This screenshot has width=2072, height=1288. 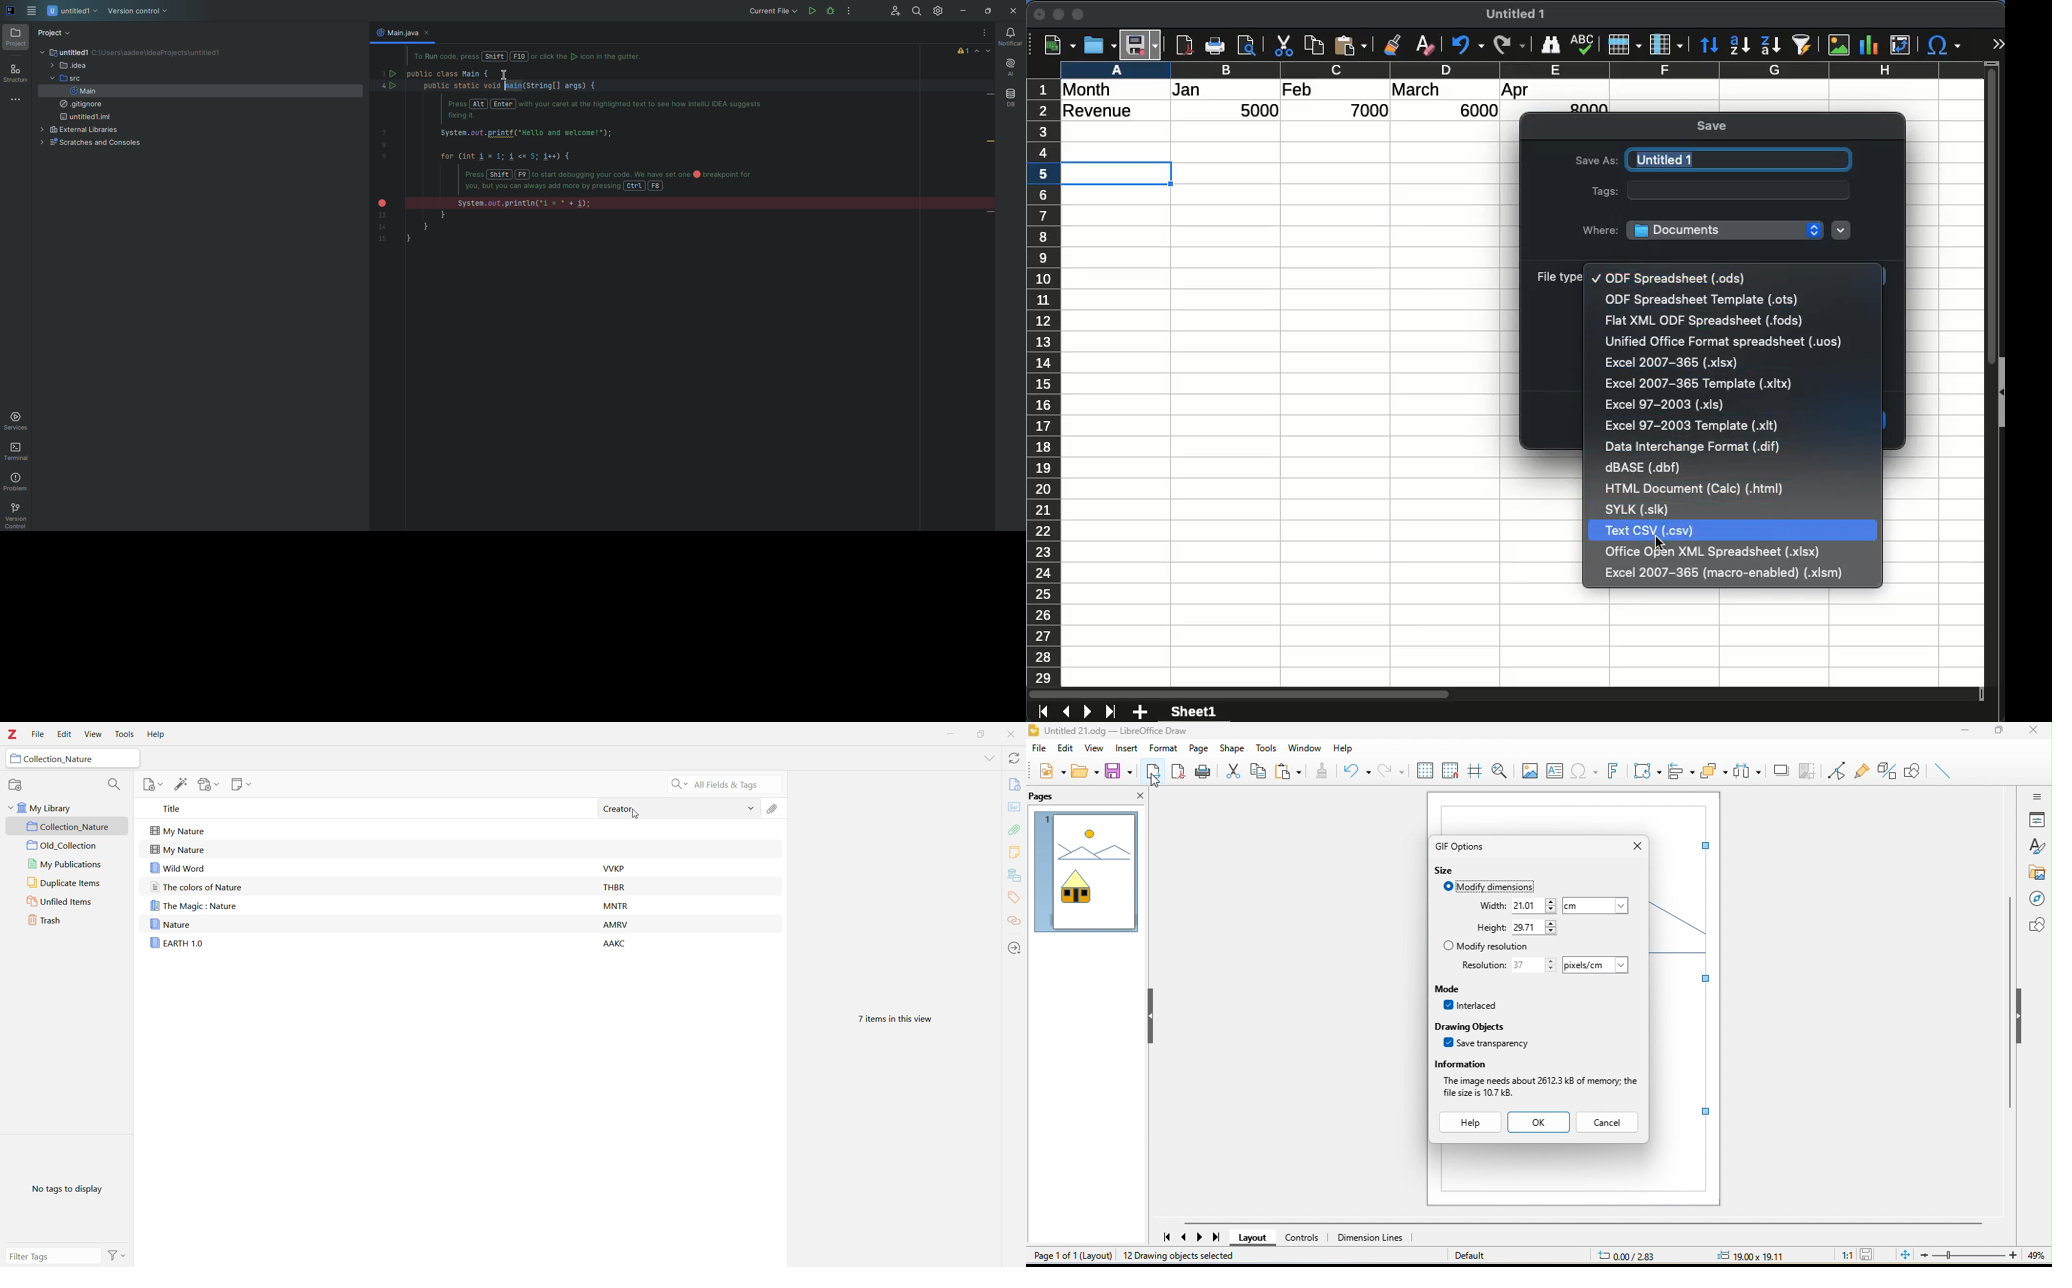 What do you see at coordinates (1869, 1255) in the screenshot?
I see `save` at bounding box center [1869, 1255].